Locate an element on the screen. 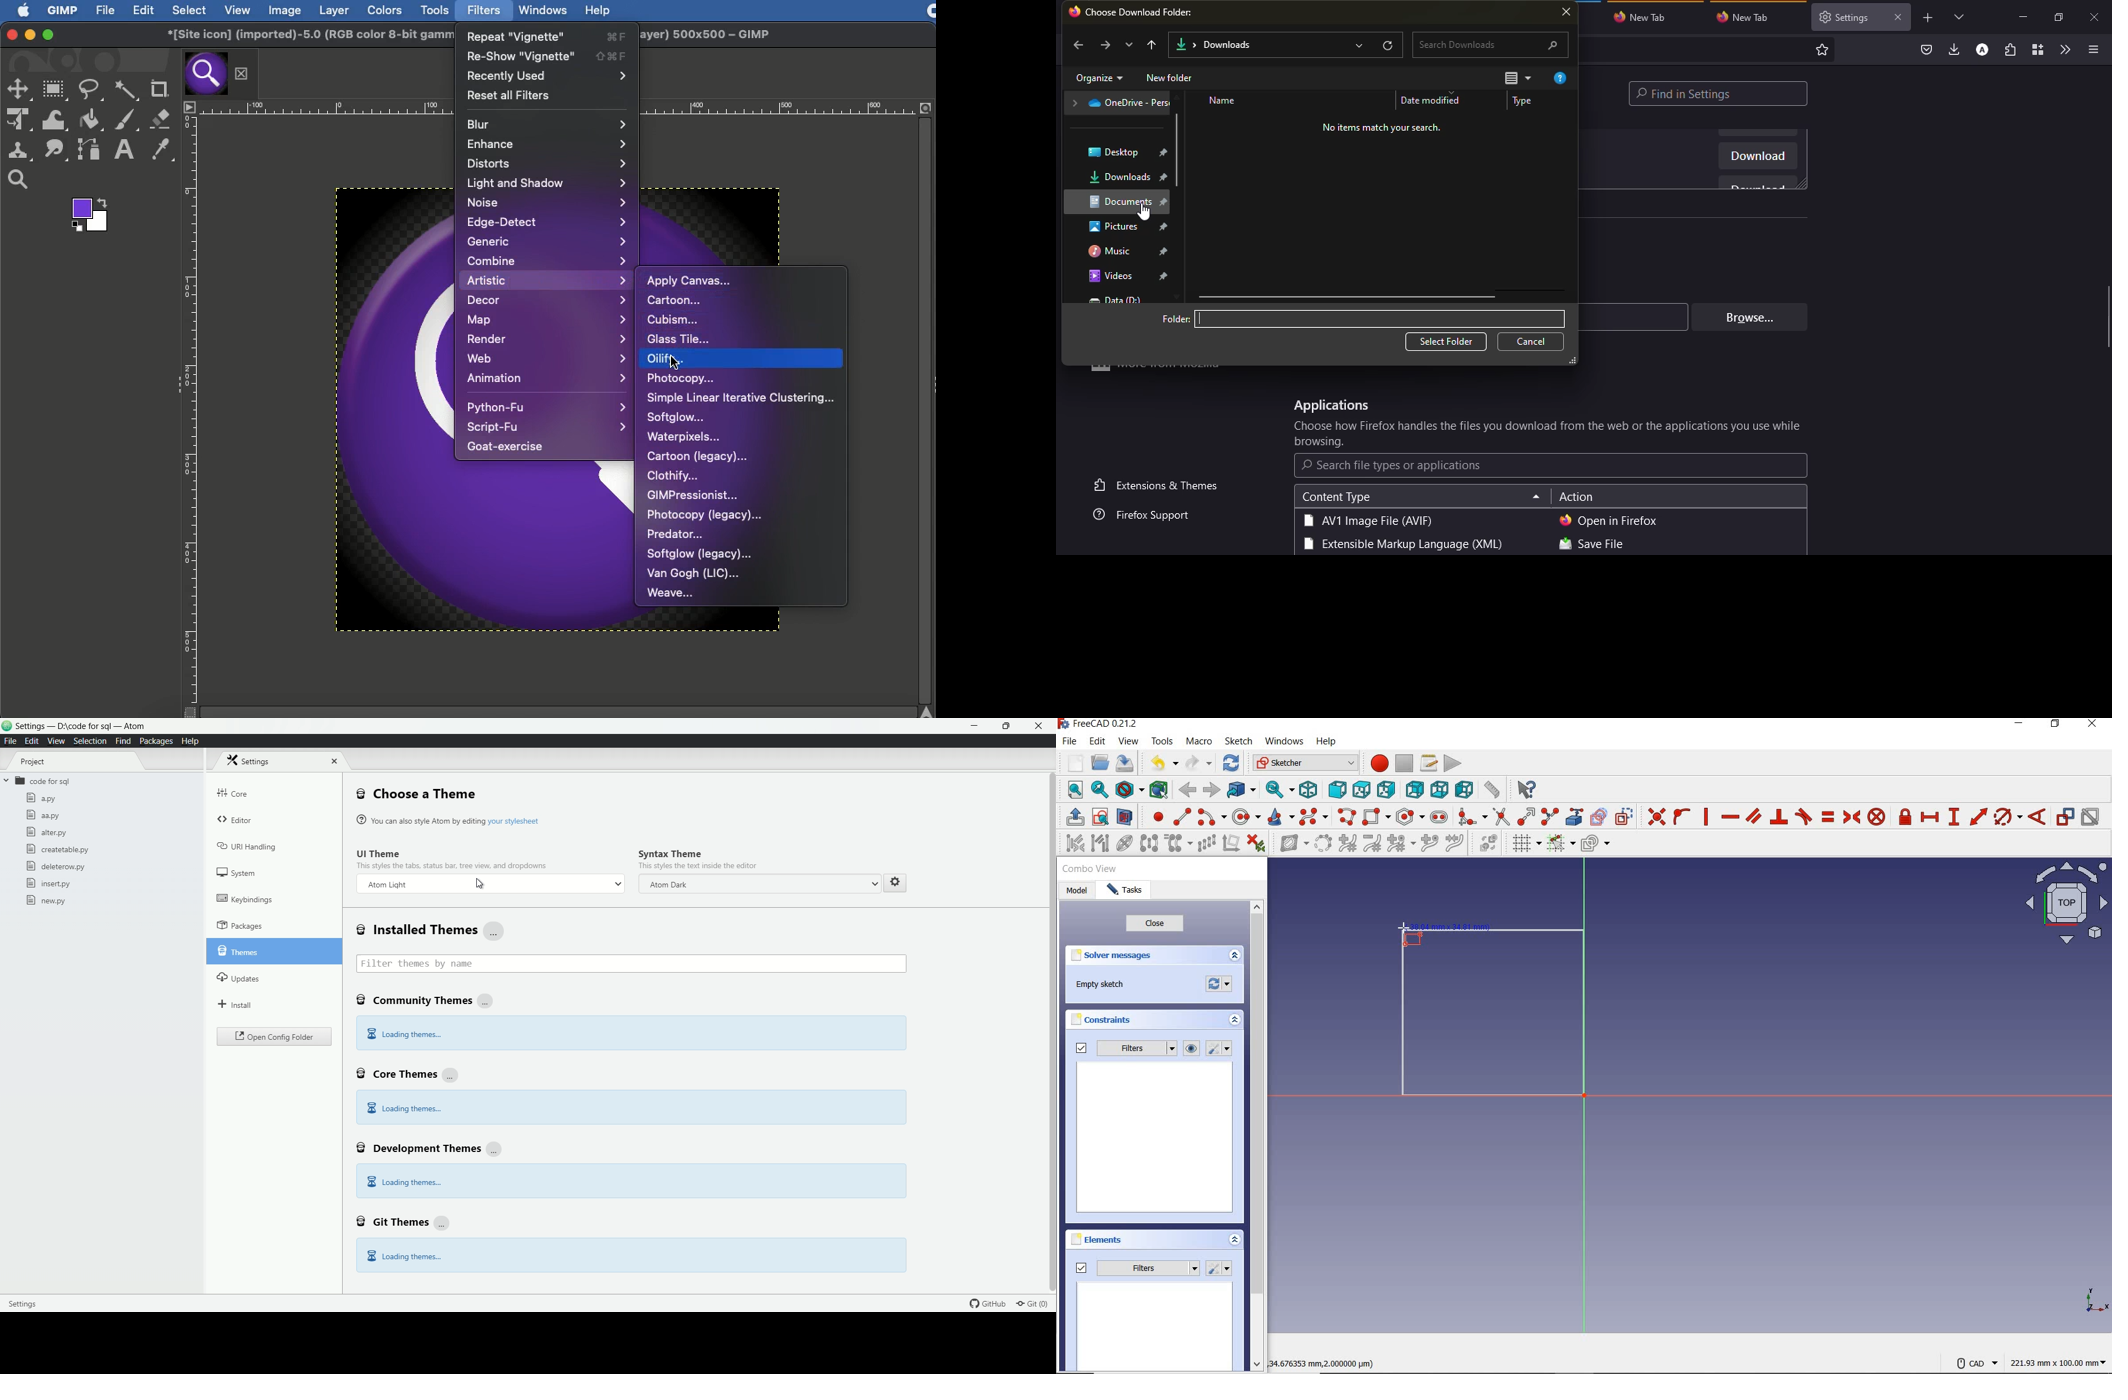  create conic is located at coordinates (1282, 817).